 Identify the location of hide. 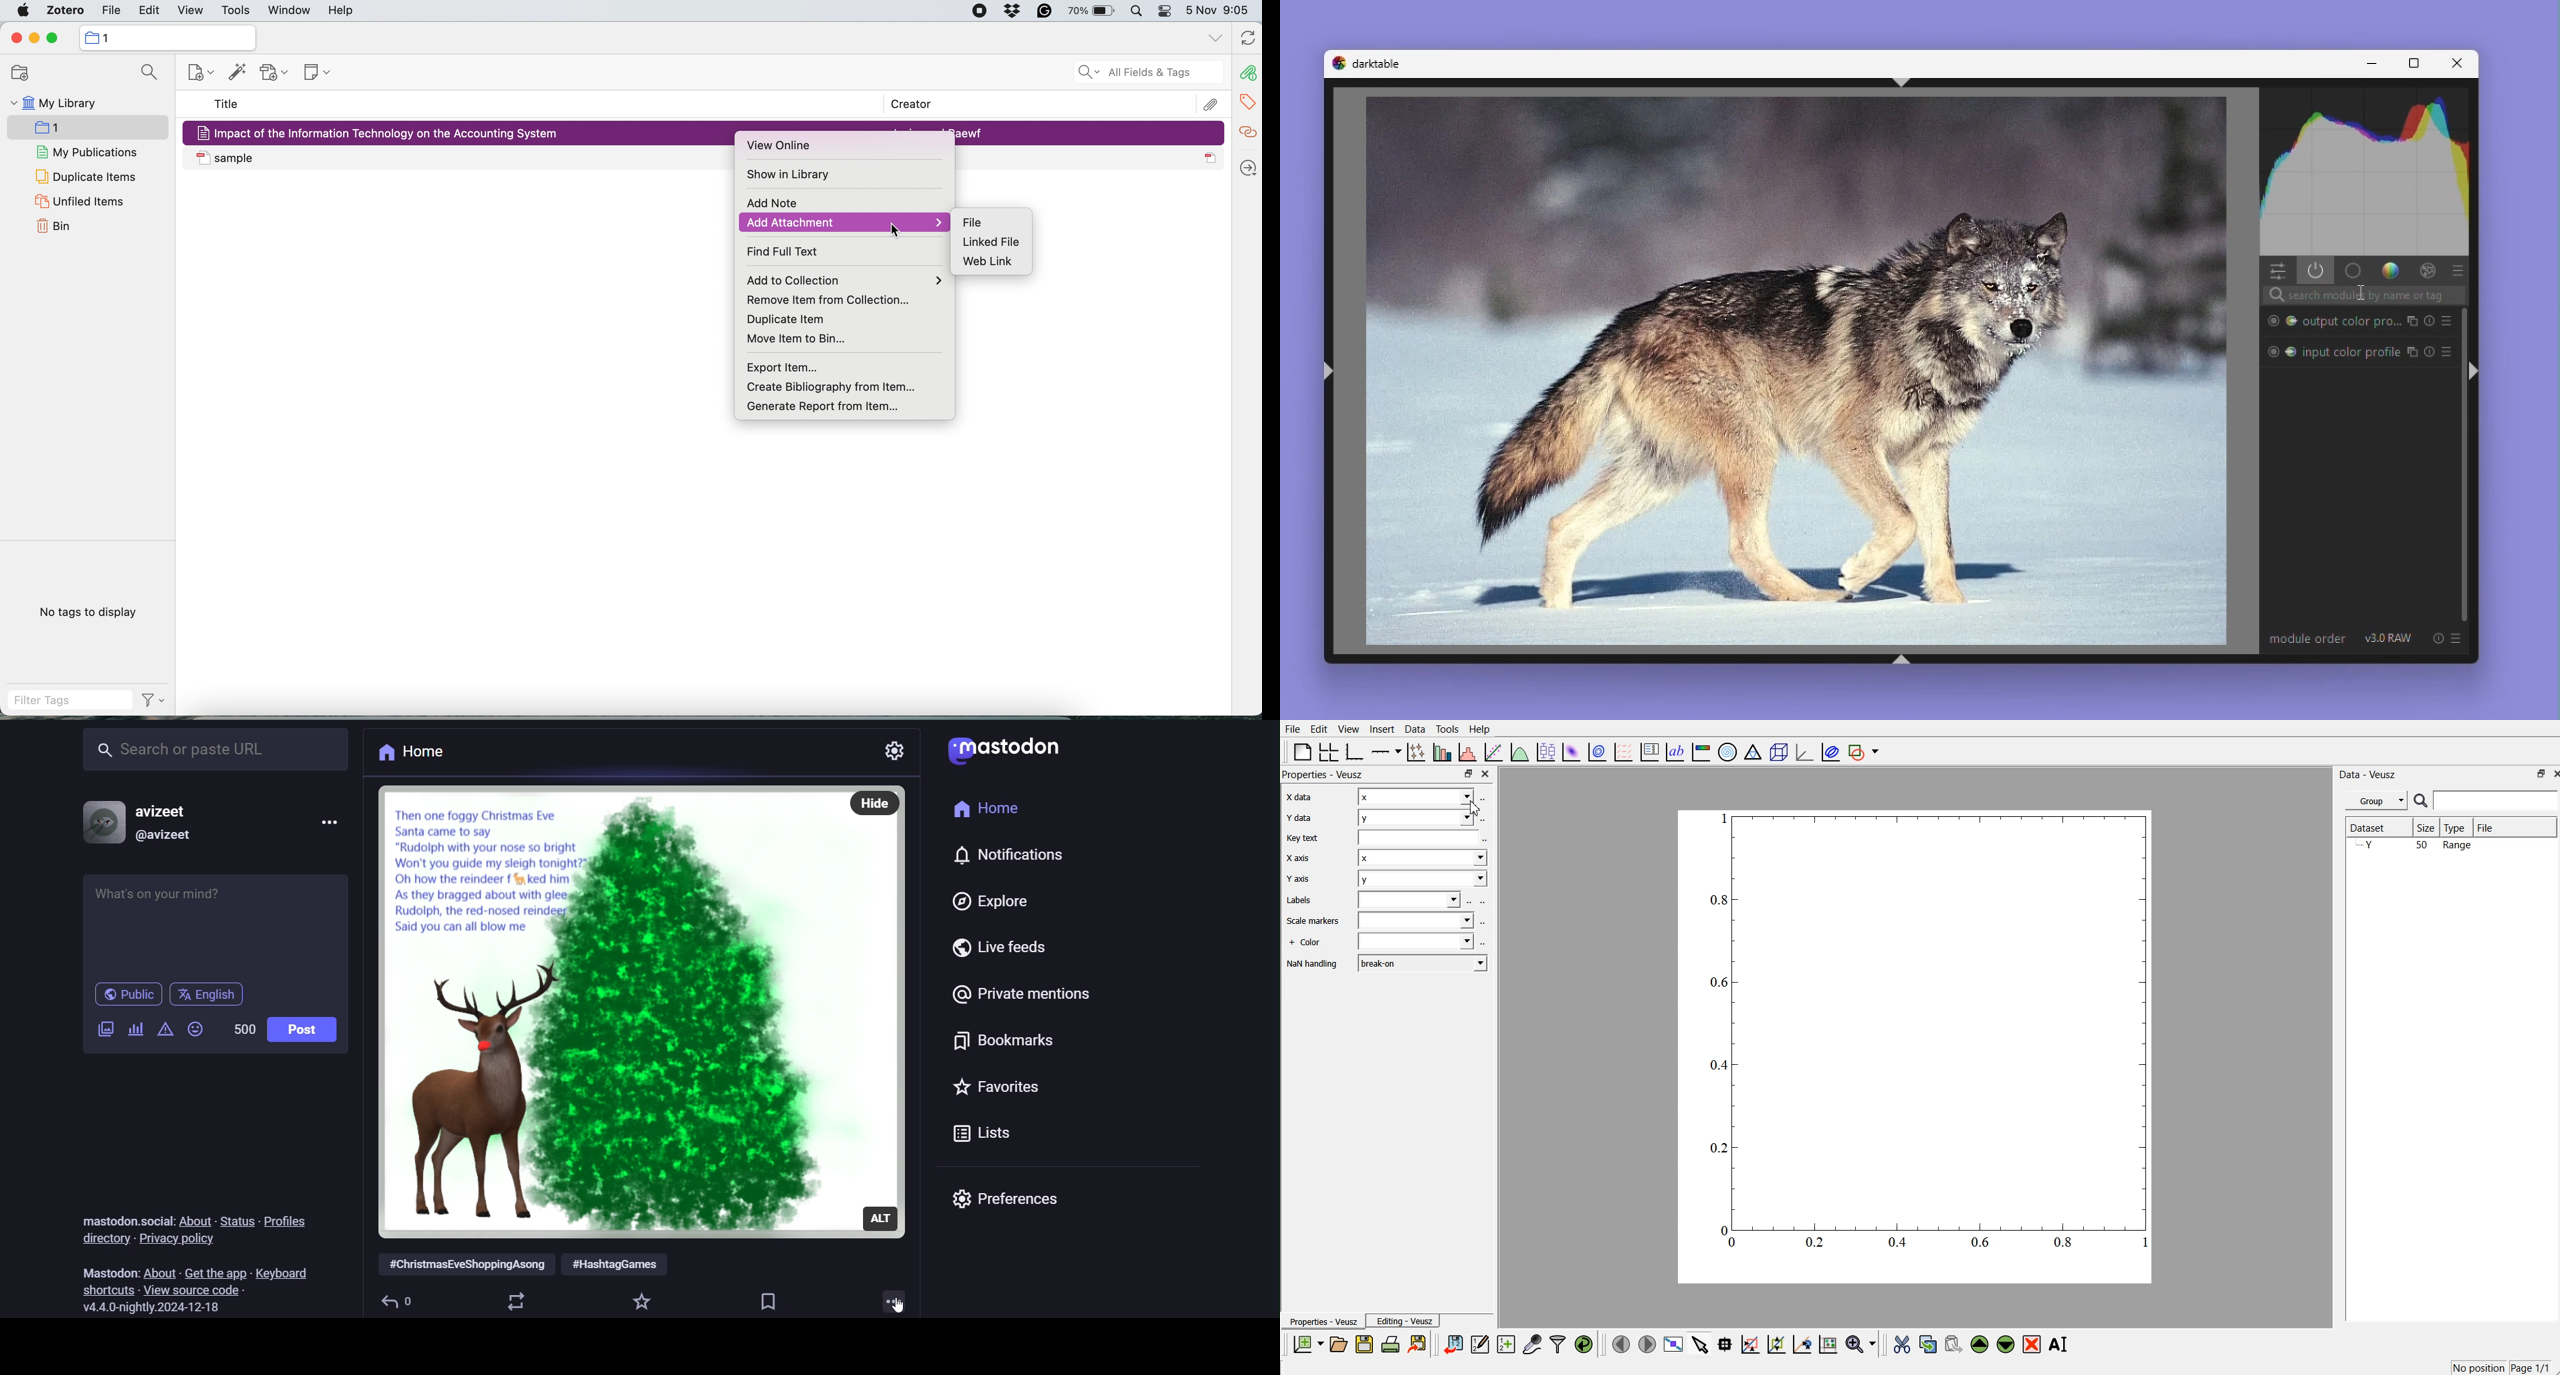
(874, 802).